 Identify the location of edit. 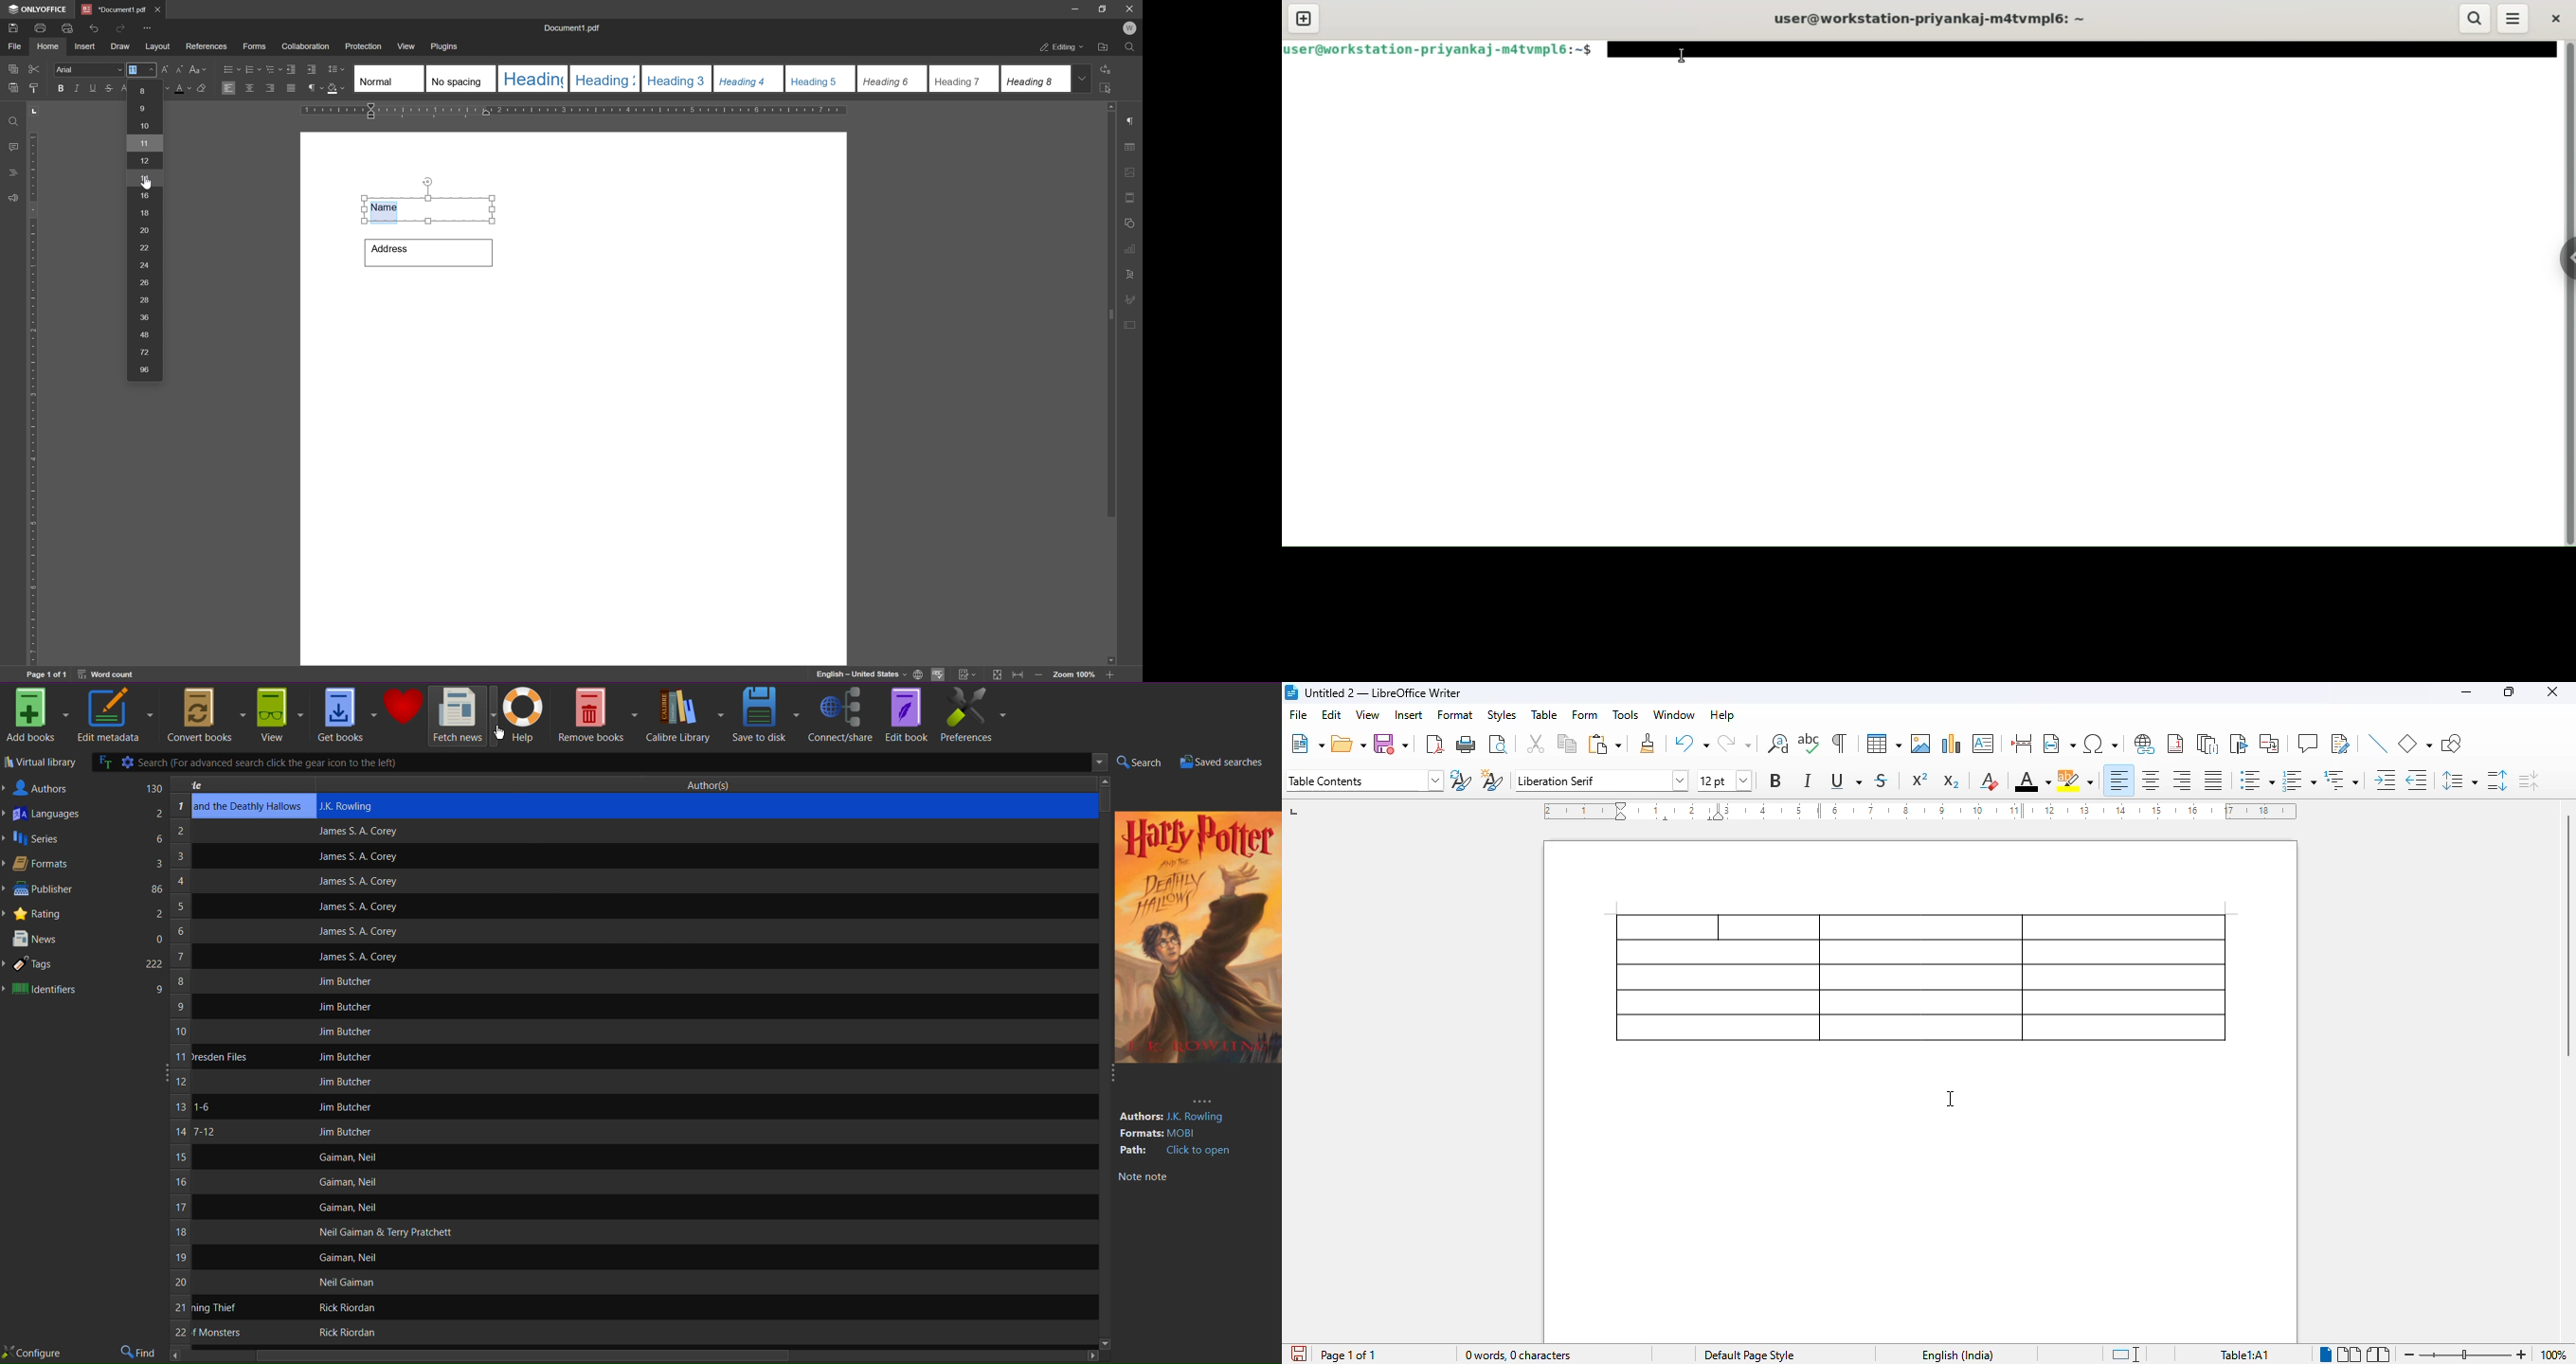
(1331, 714).